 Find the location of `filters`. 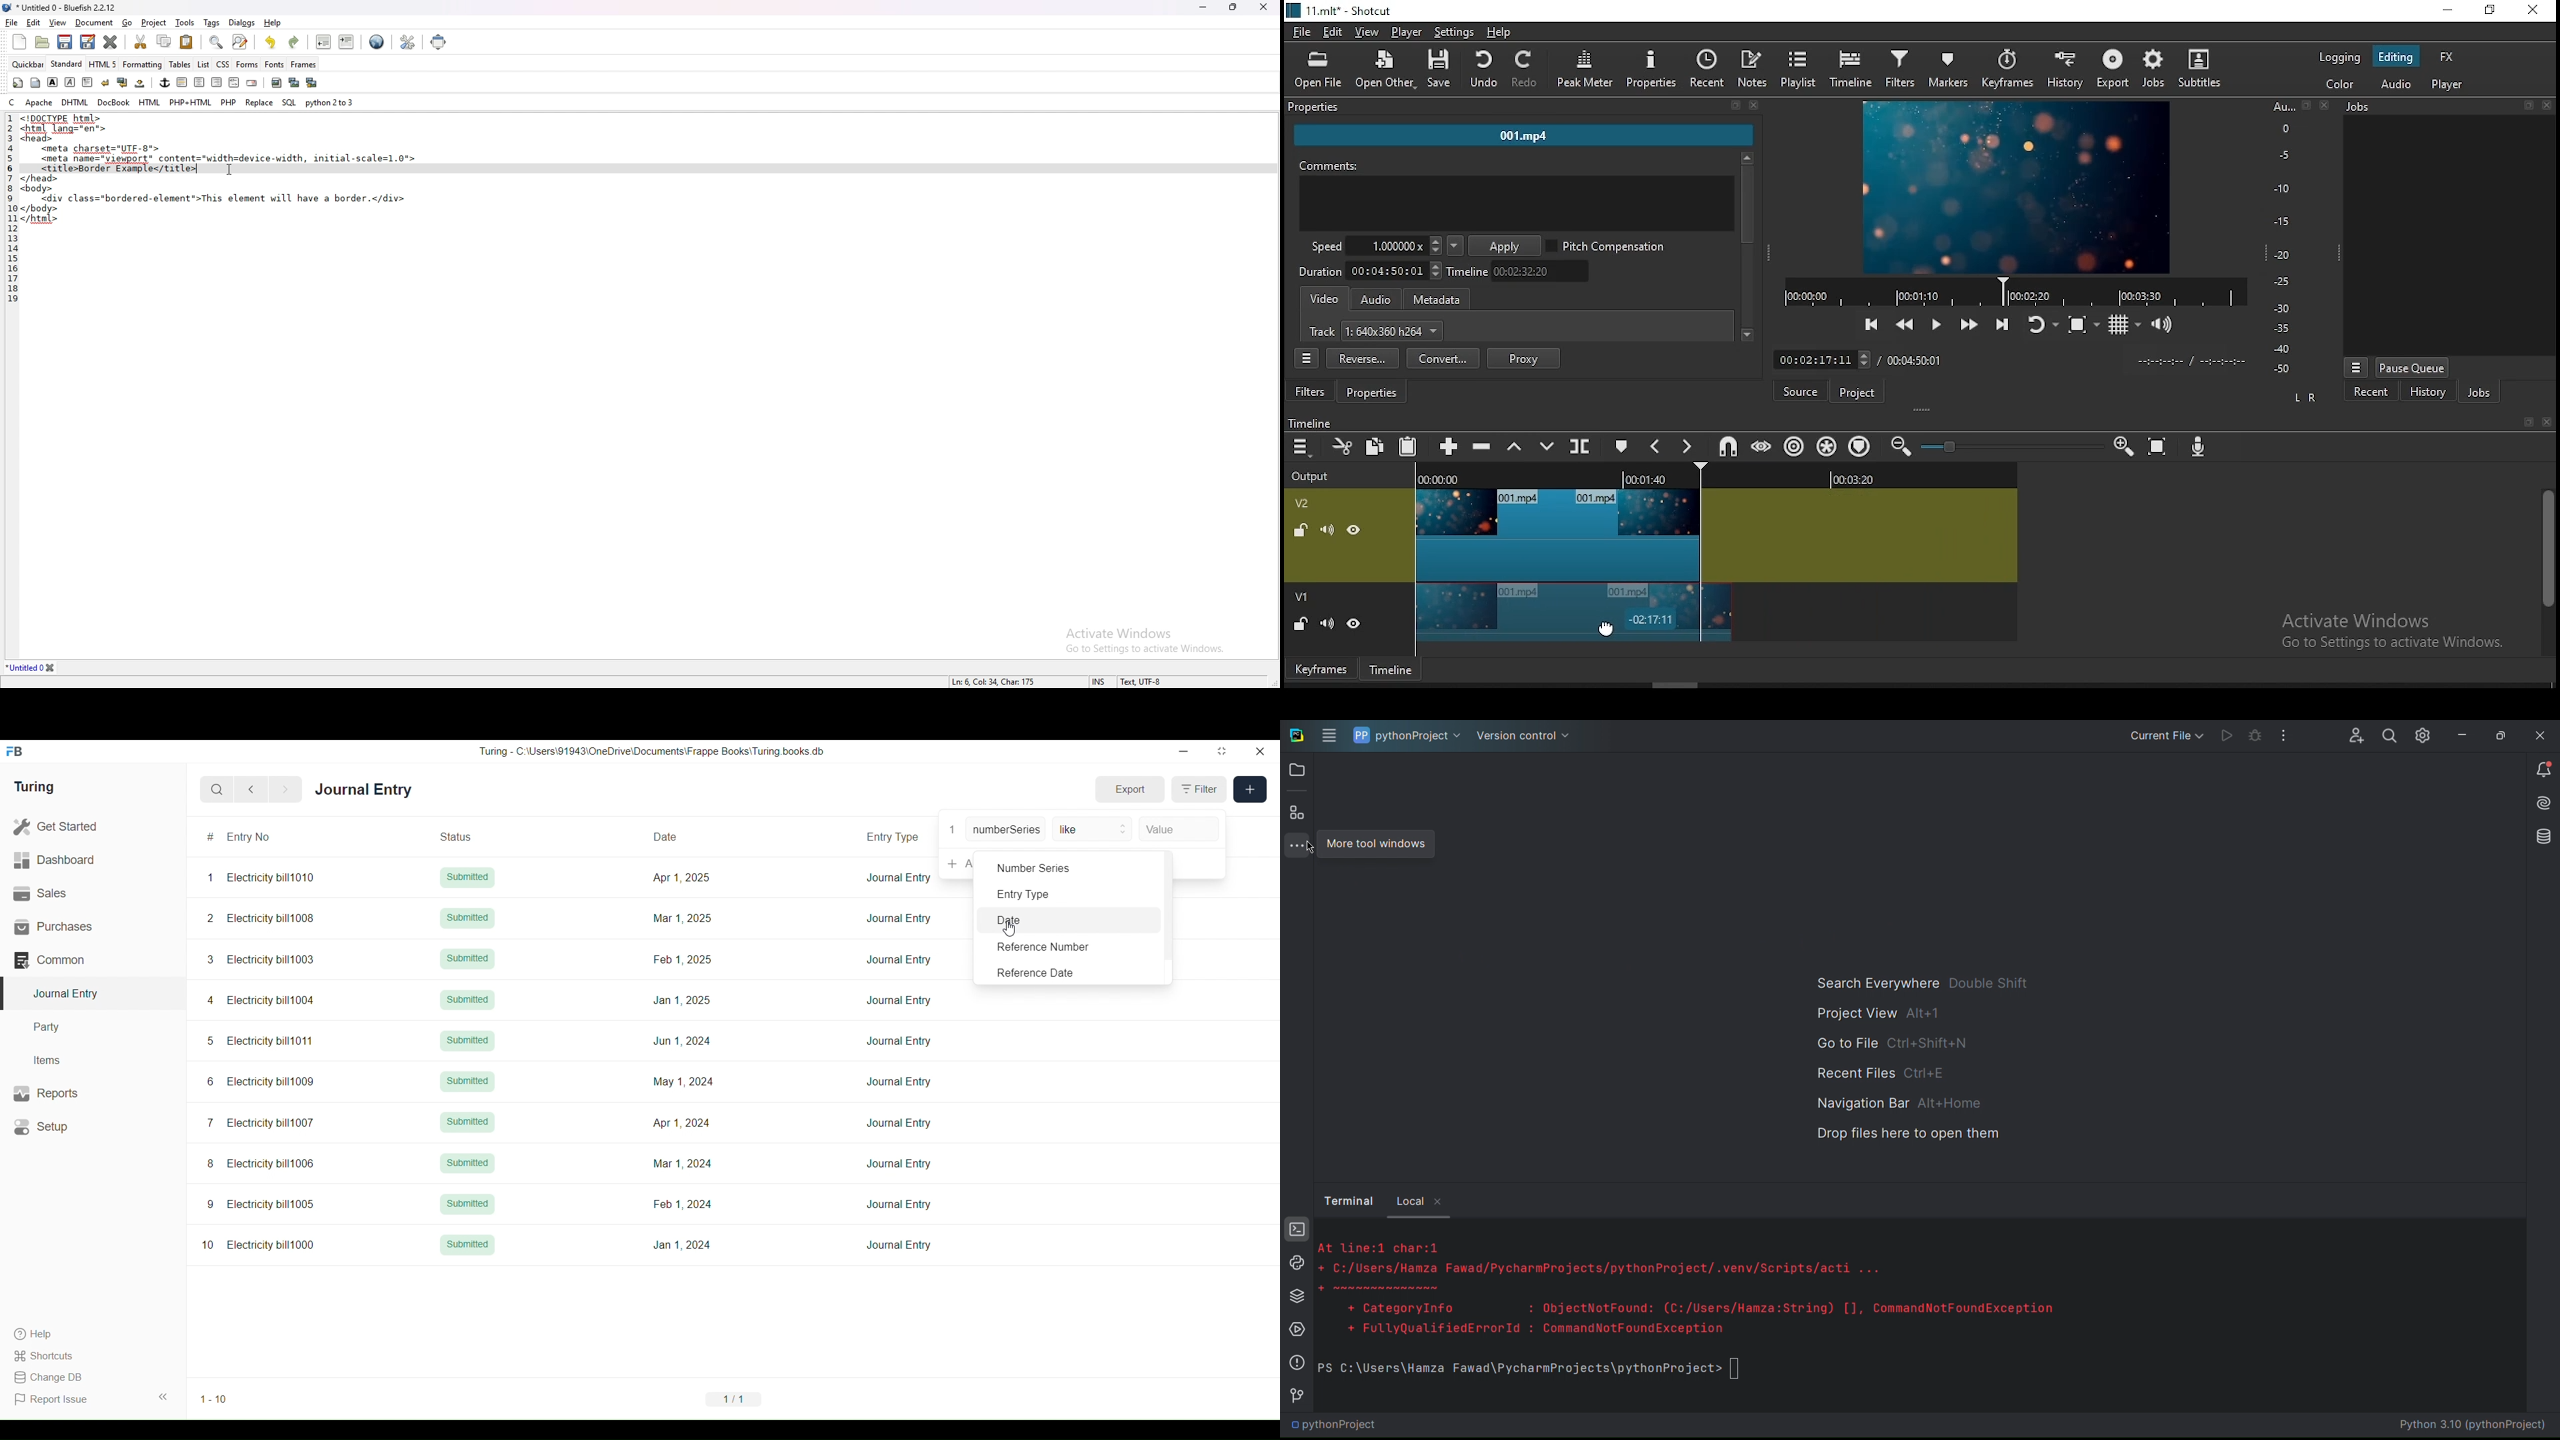

filters is located at coordinates (1903, 70).